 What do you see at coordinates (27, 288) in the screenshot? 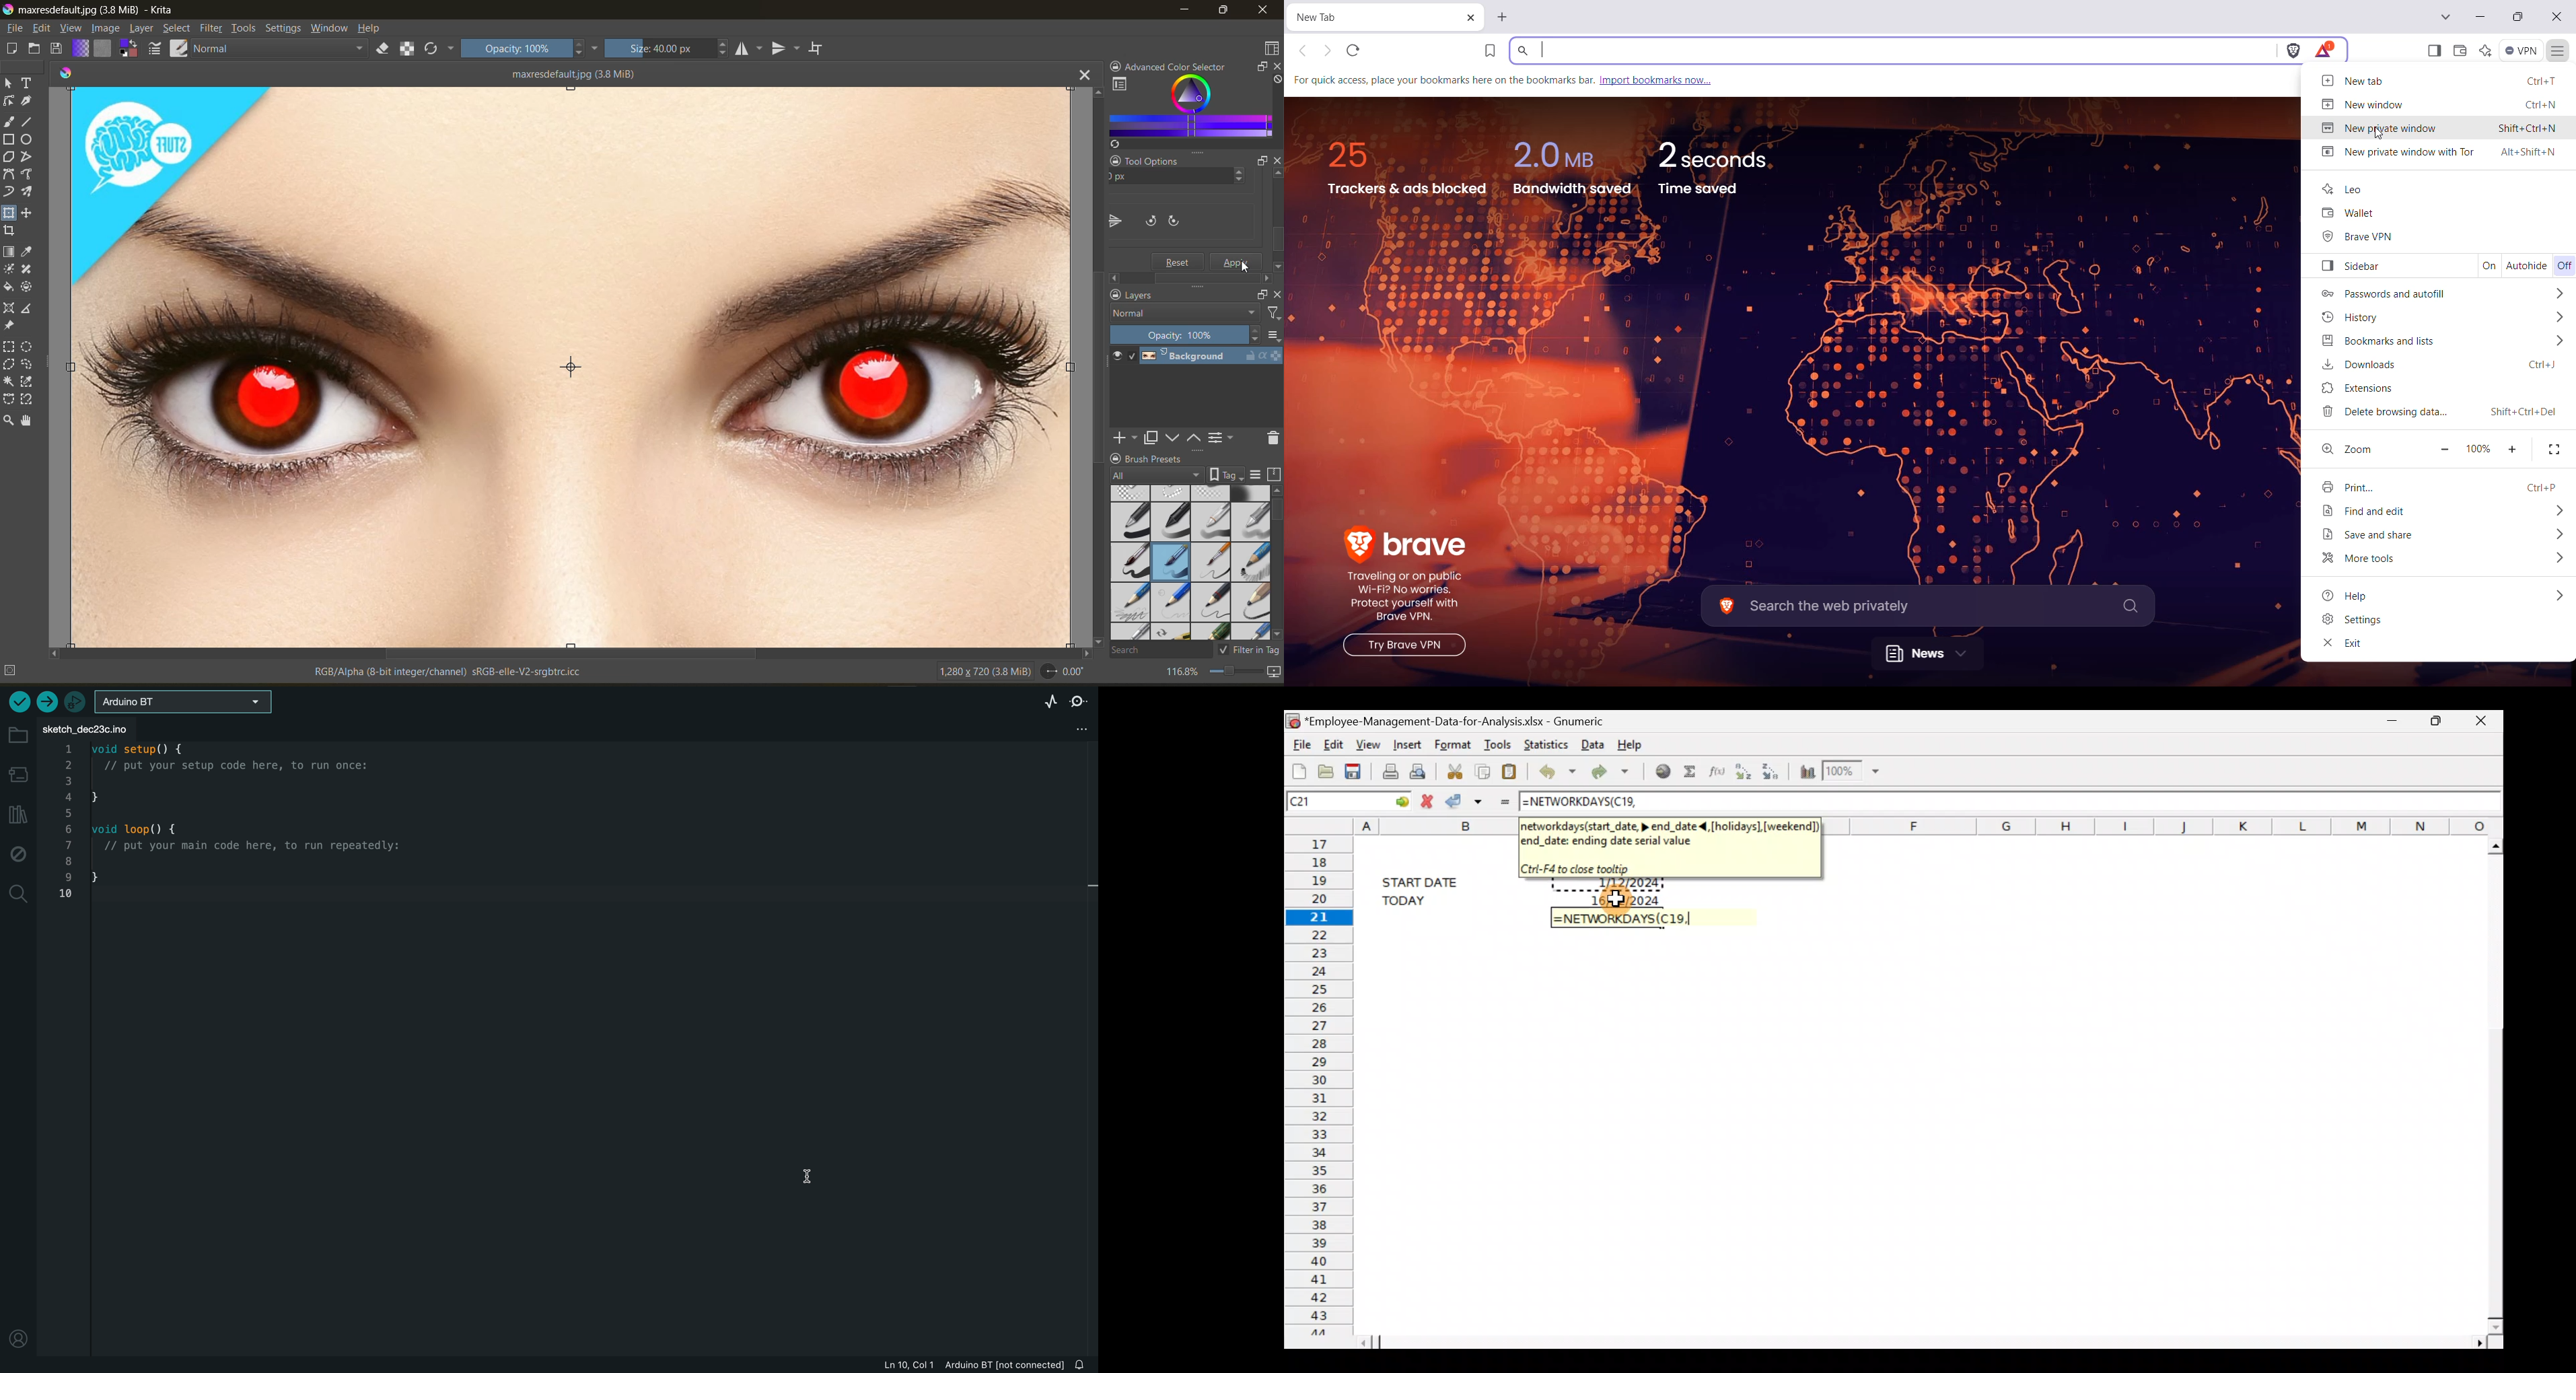
I see `tool` at bounding box center [27, 288].